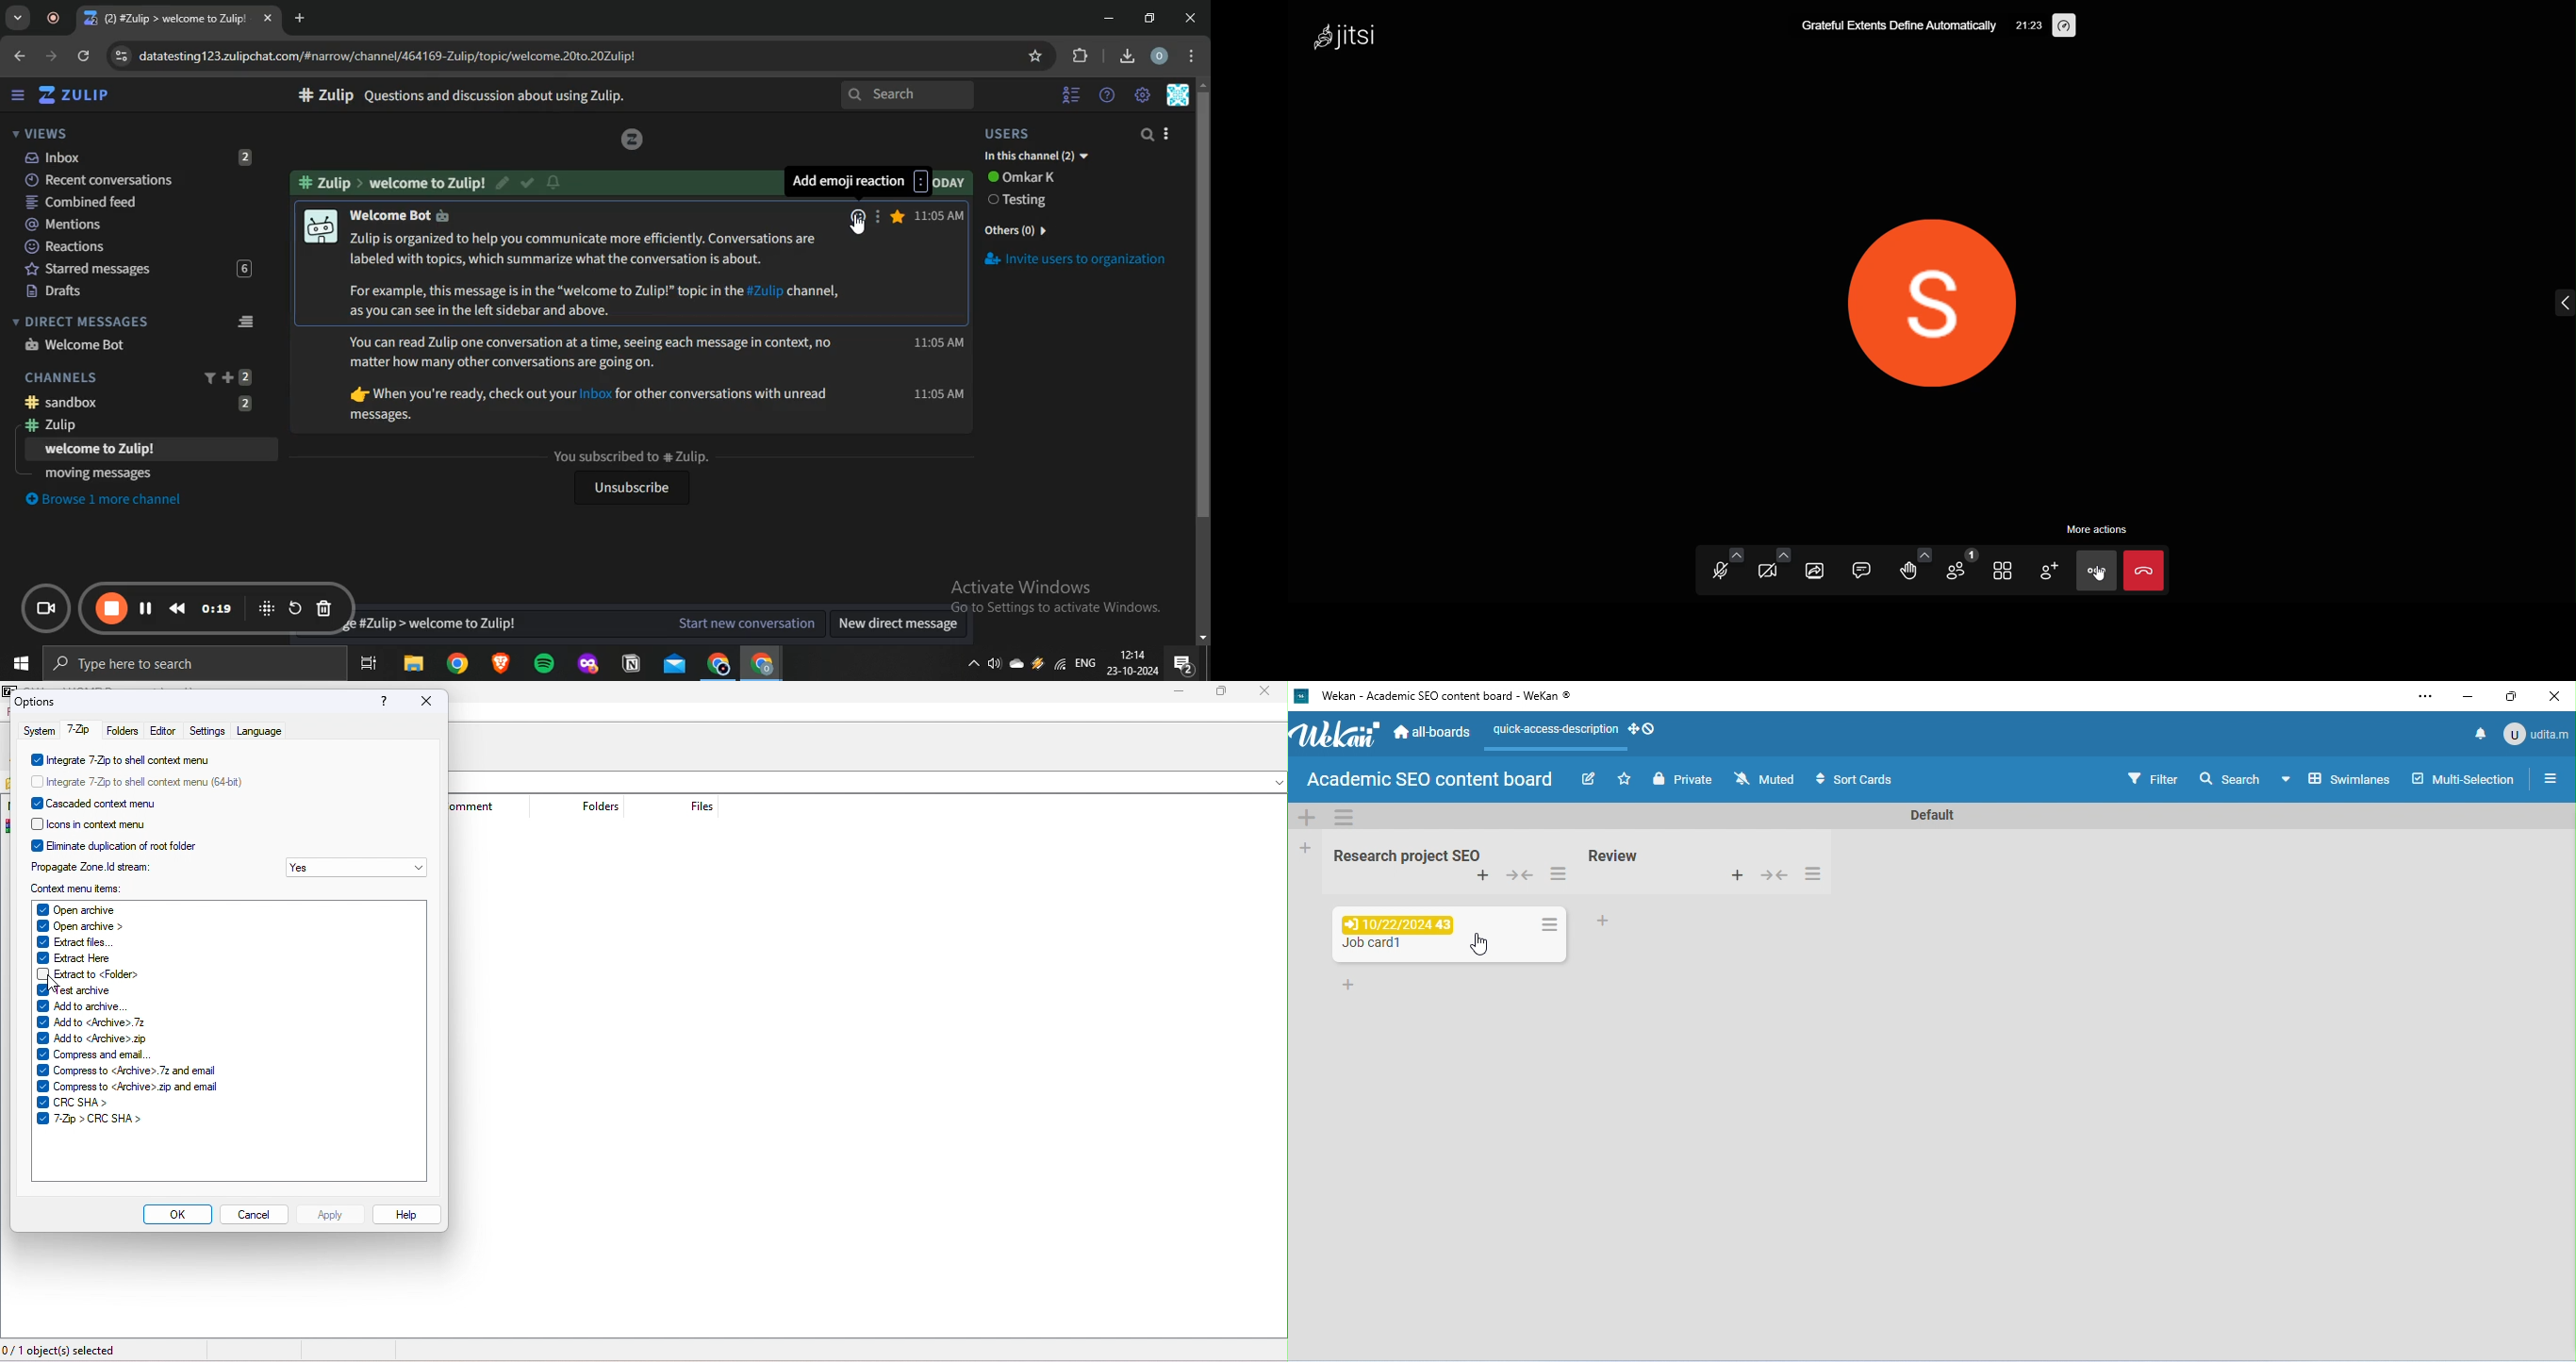 The height and width of the screenshot is (1372, 2576). Describe the element at coordinates (2029, 26) in the screenshot. I see `time` at that location.